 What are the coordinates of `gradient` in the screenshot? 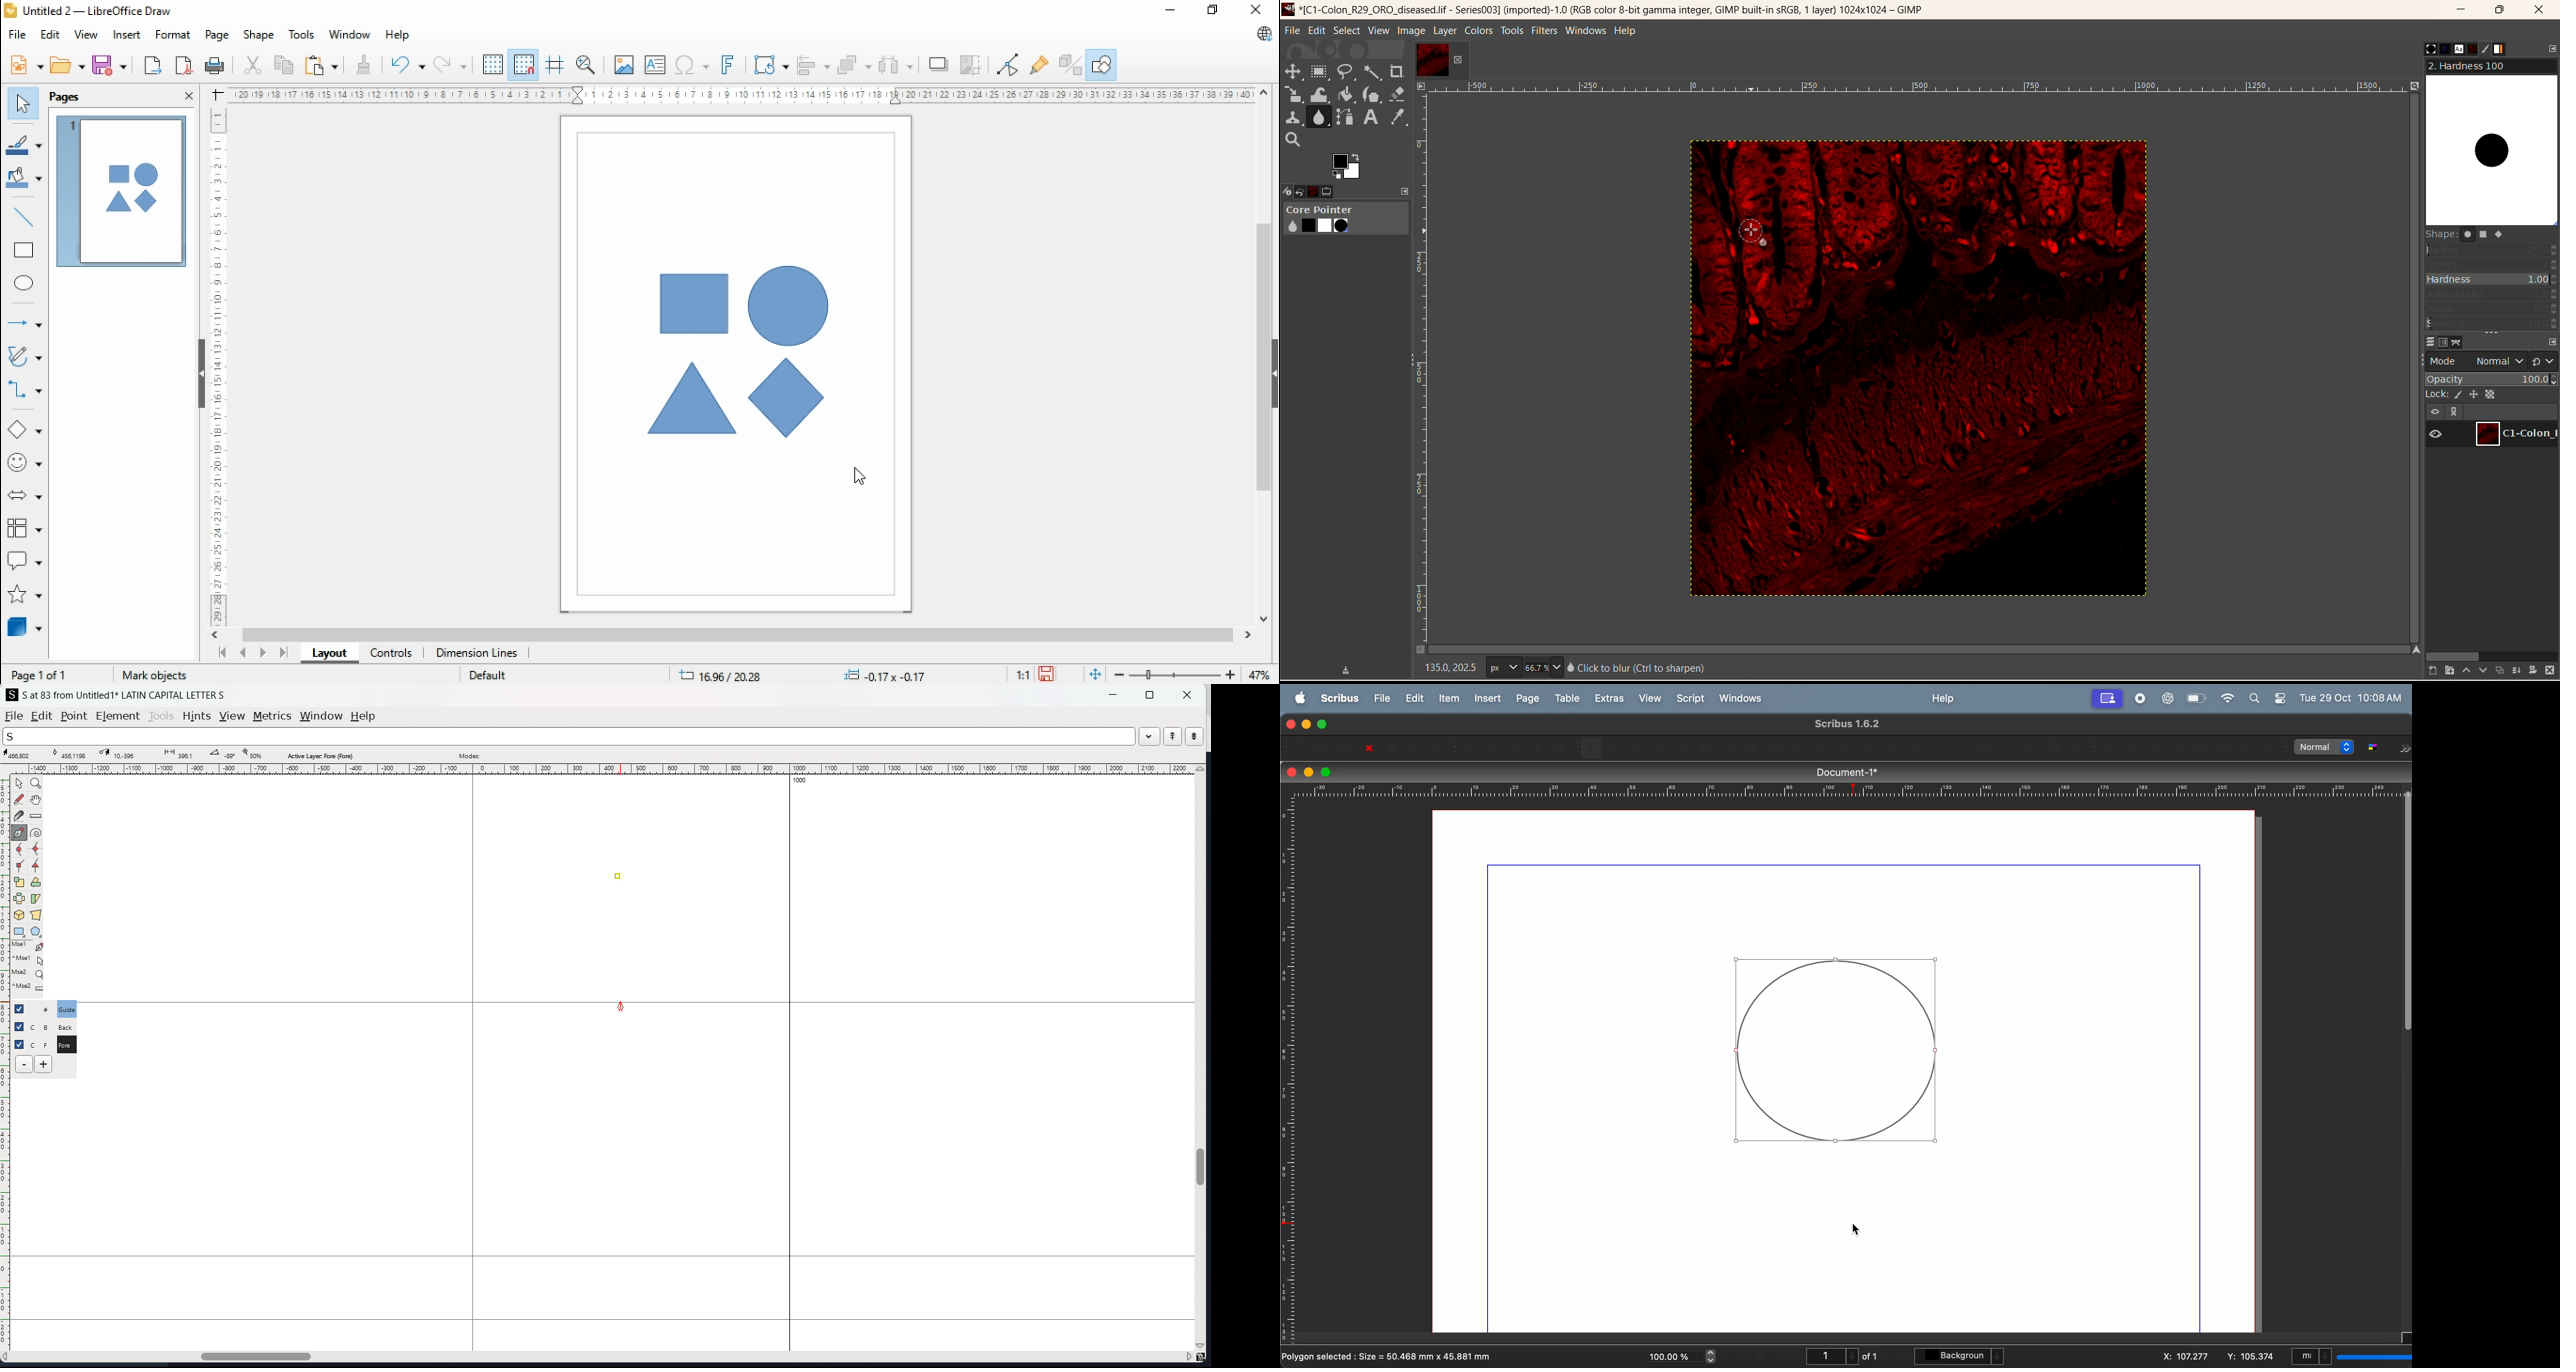 It's located at (2507, 49).